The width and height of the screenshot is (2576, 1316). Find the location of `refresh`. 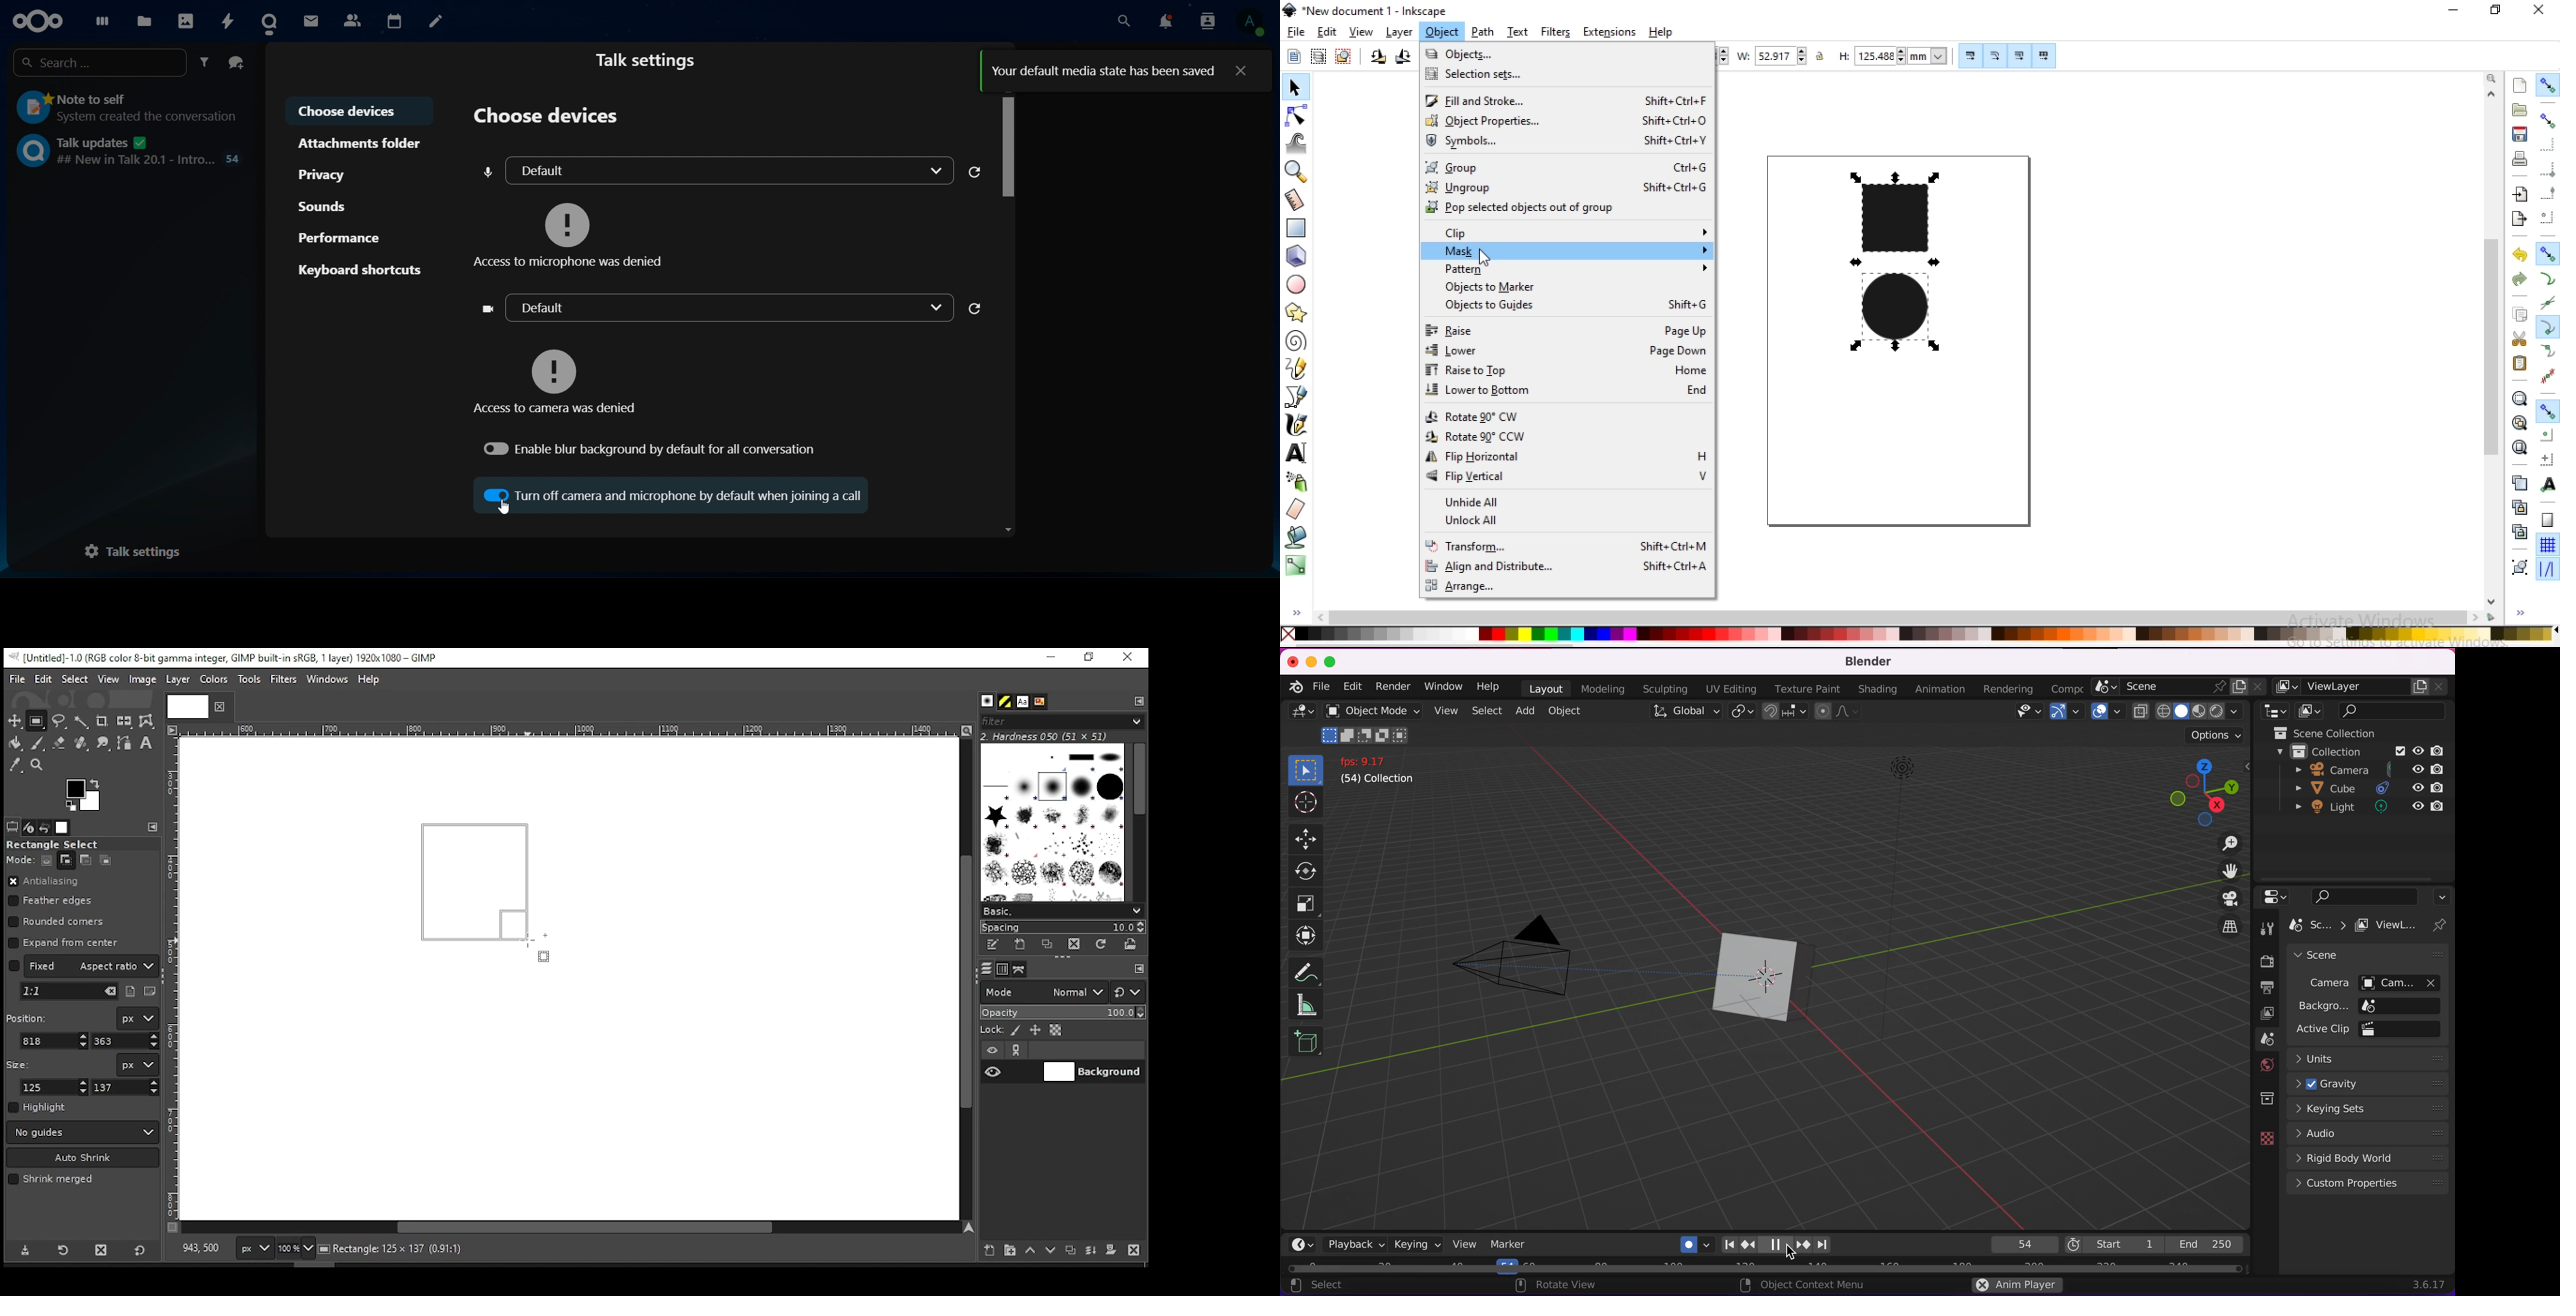

refresh is located at coordinates (980, 309).